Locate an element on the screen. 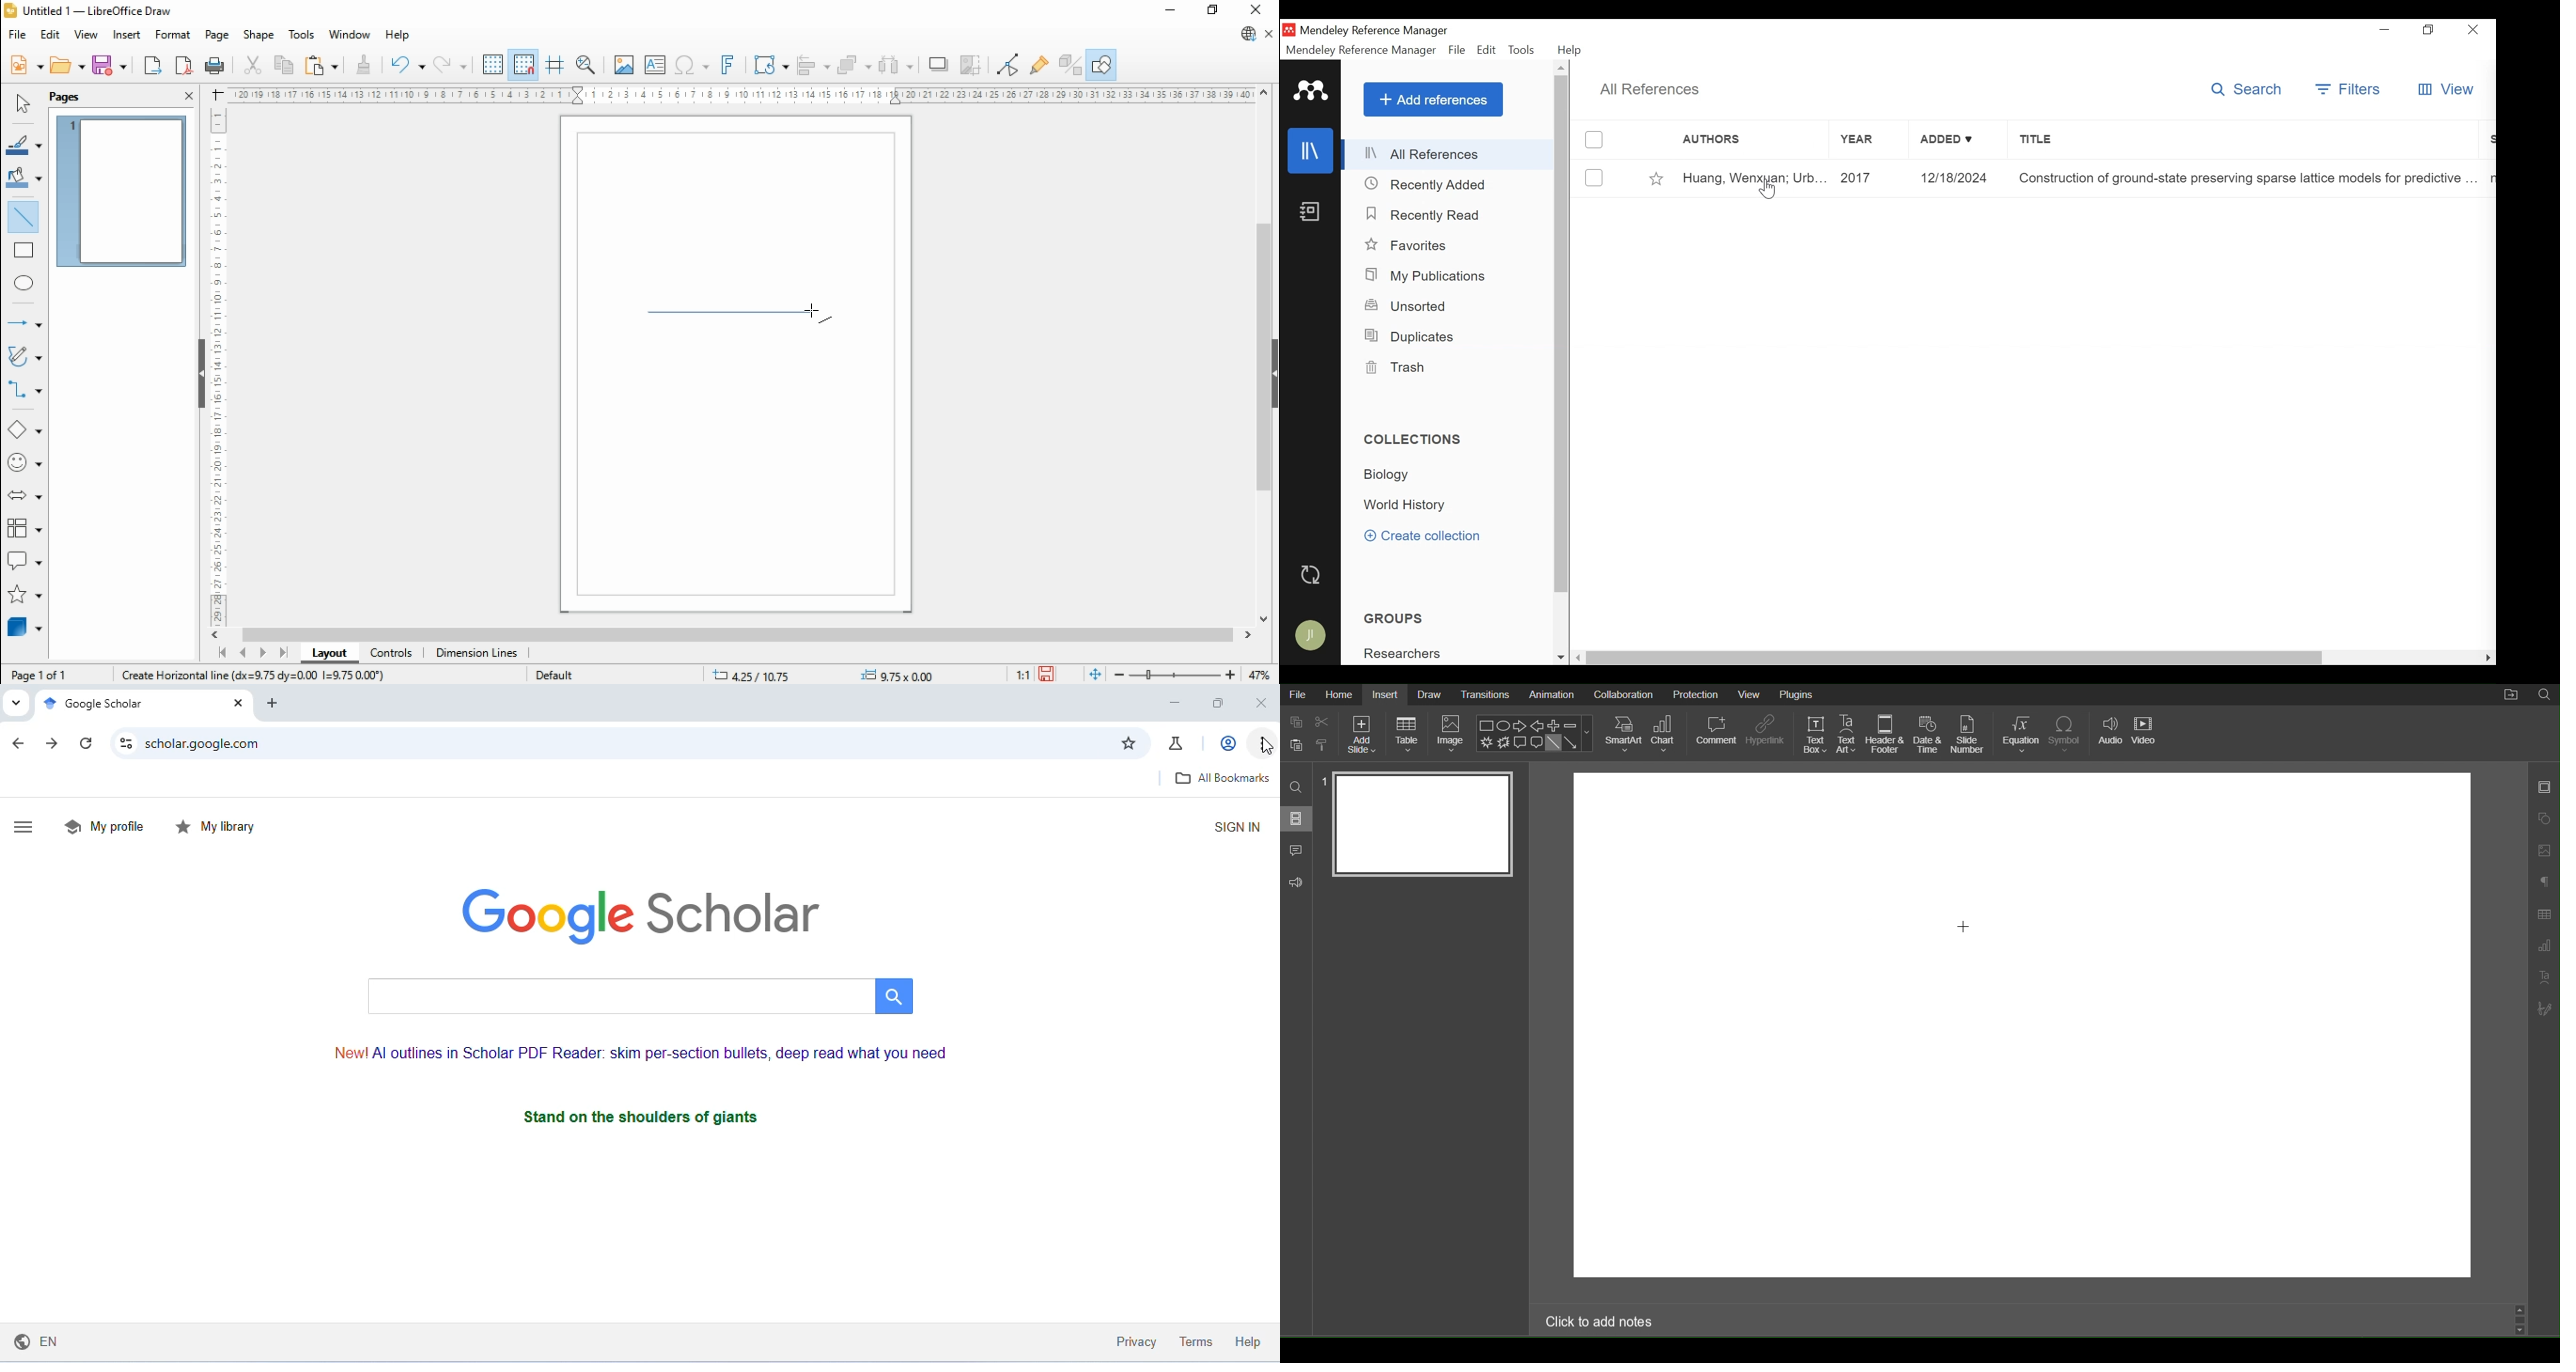 Image resolution: width=2576 pixels, height=1372 pixels. close pane is located at coordinates (188, 96).